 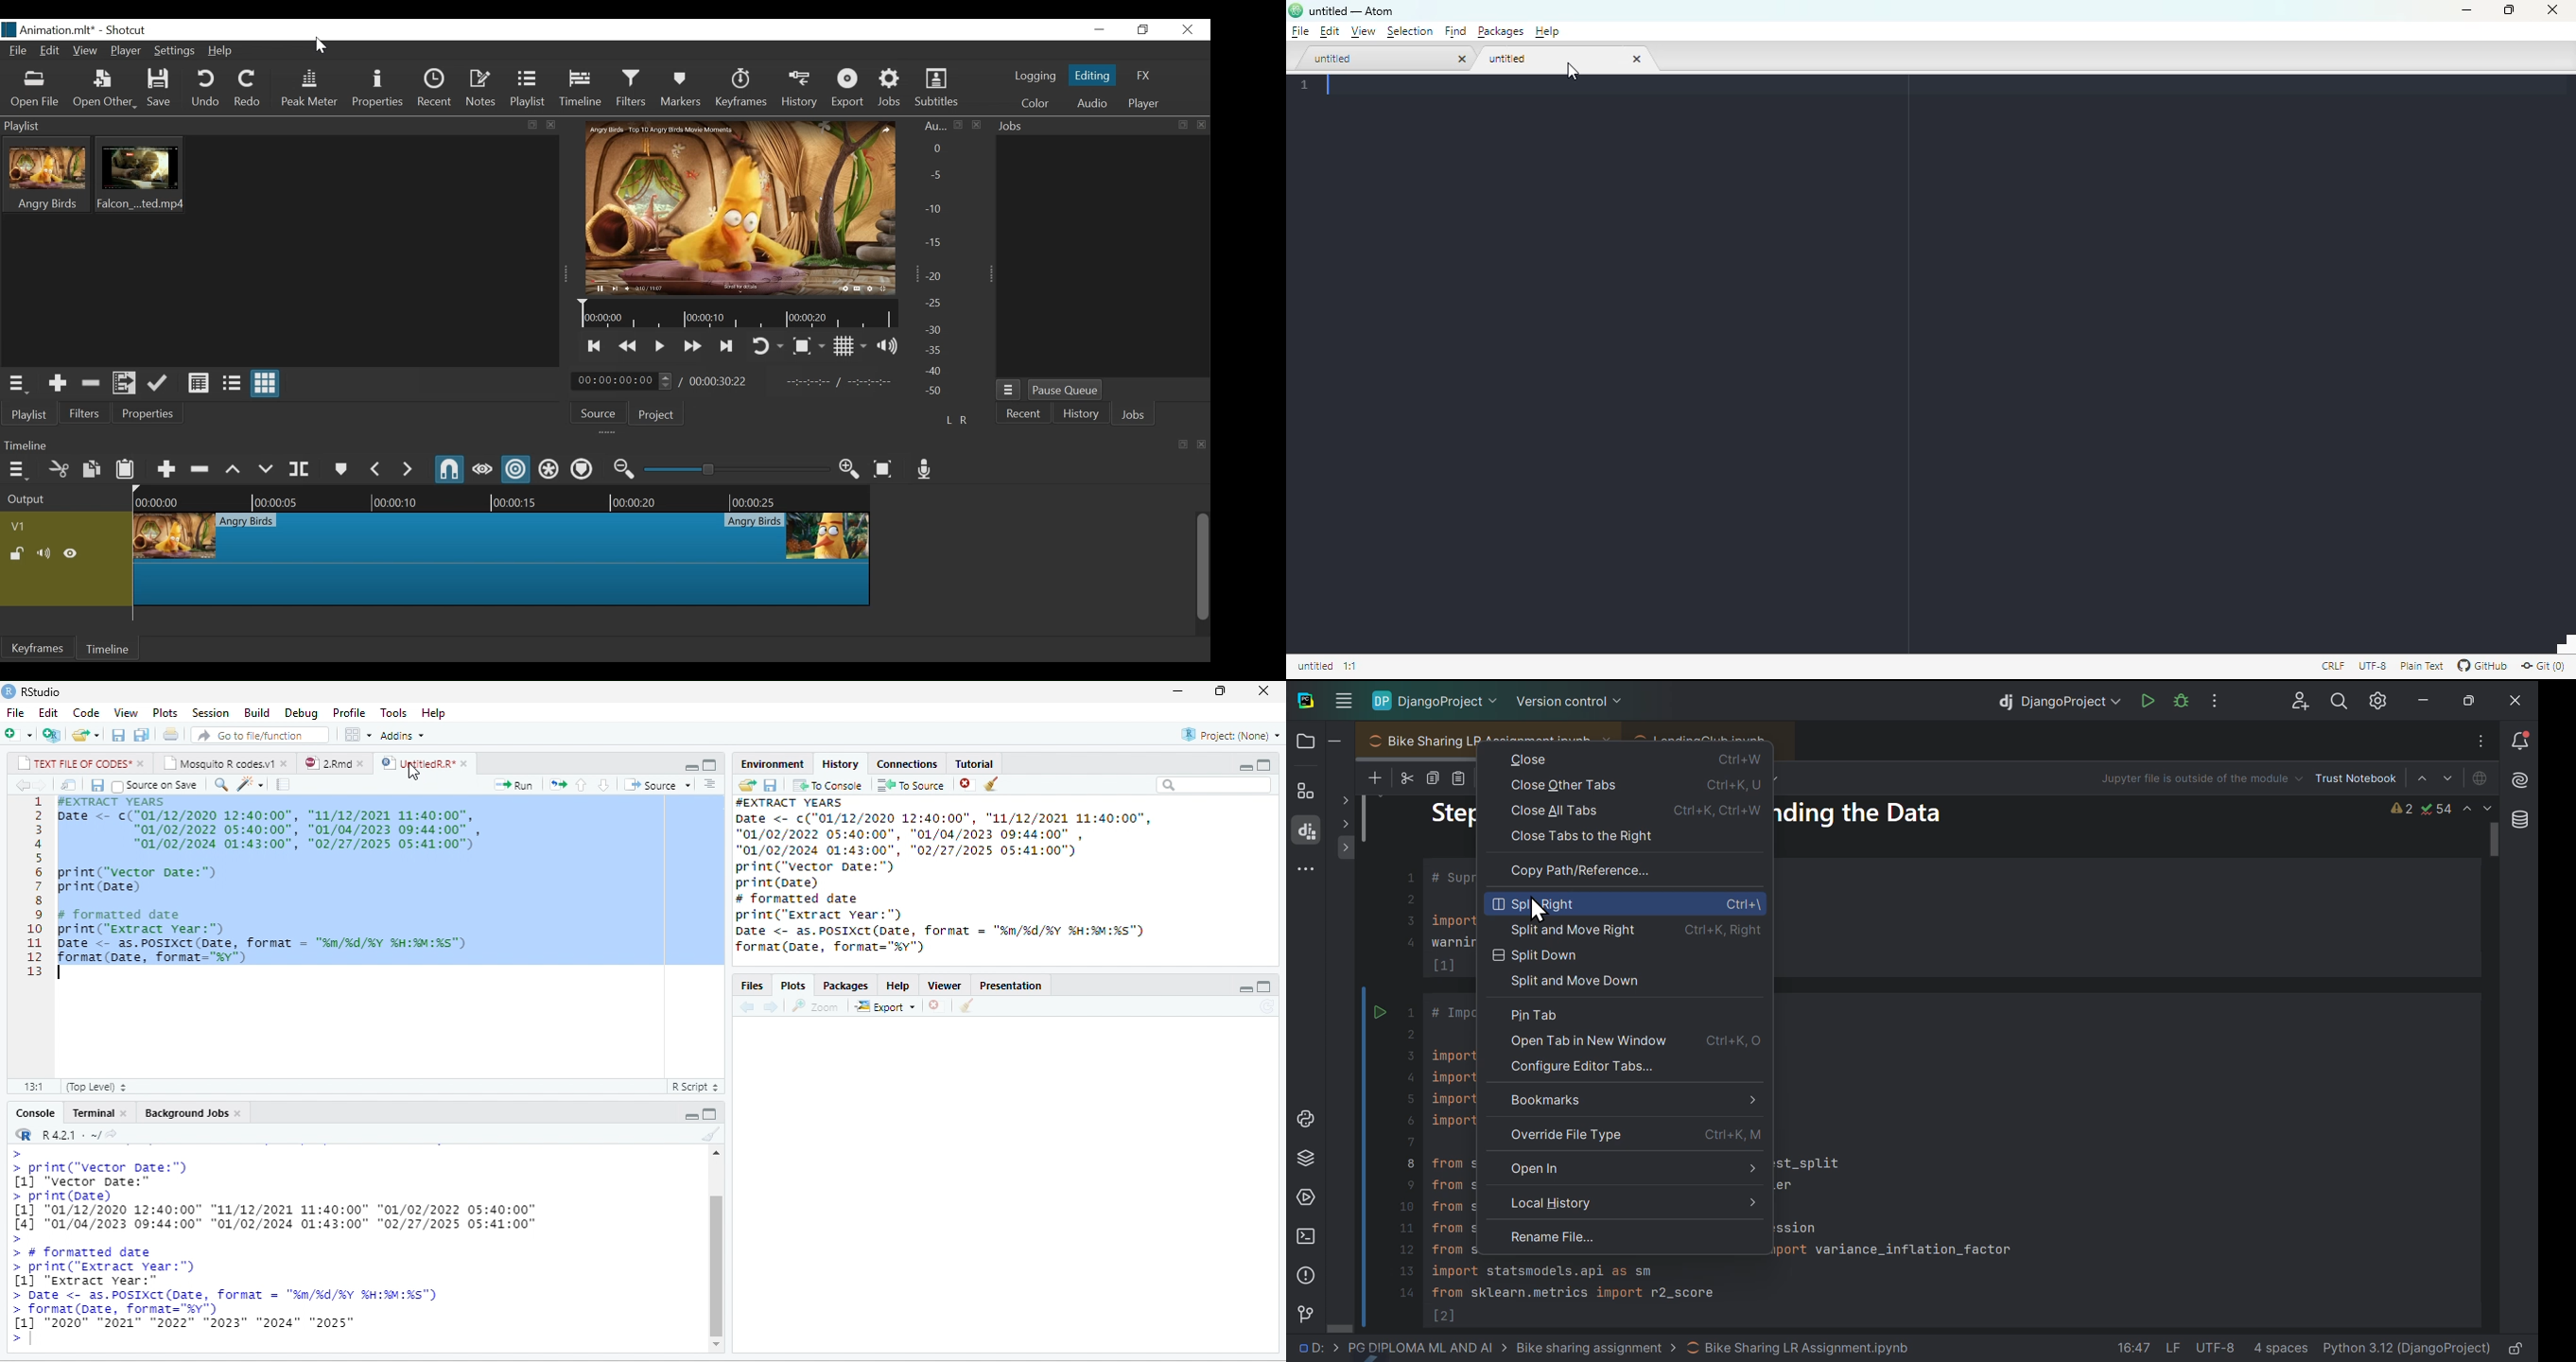 I want to click on New files, so click(x=1374, y=777).